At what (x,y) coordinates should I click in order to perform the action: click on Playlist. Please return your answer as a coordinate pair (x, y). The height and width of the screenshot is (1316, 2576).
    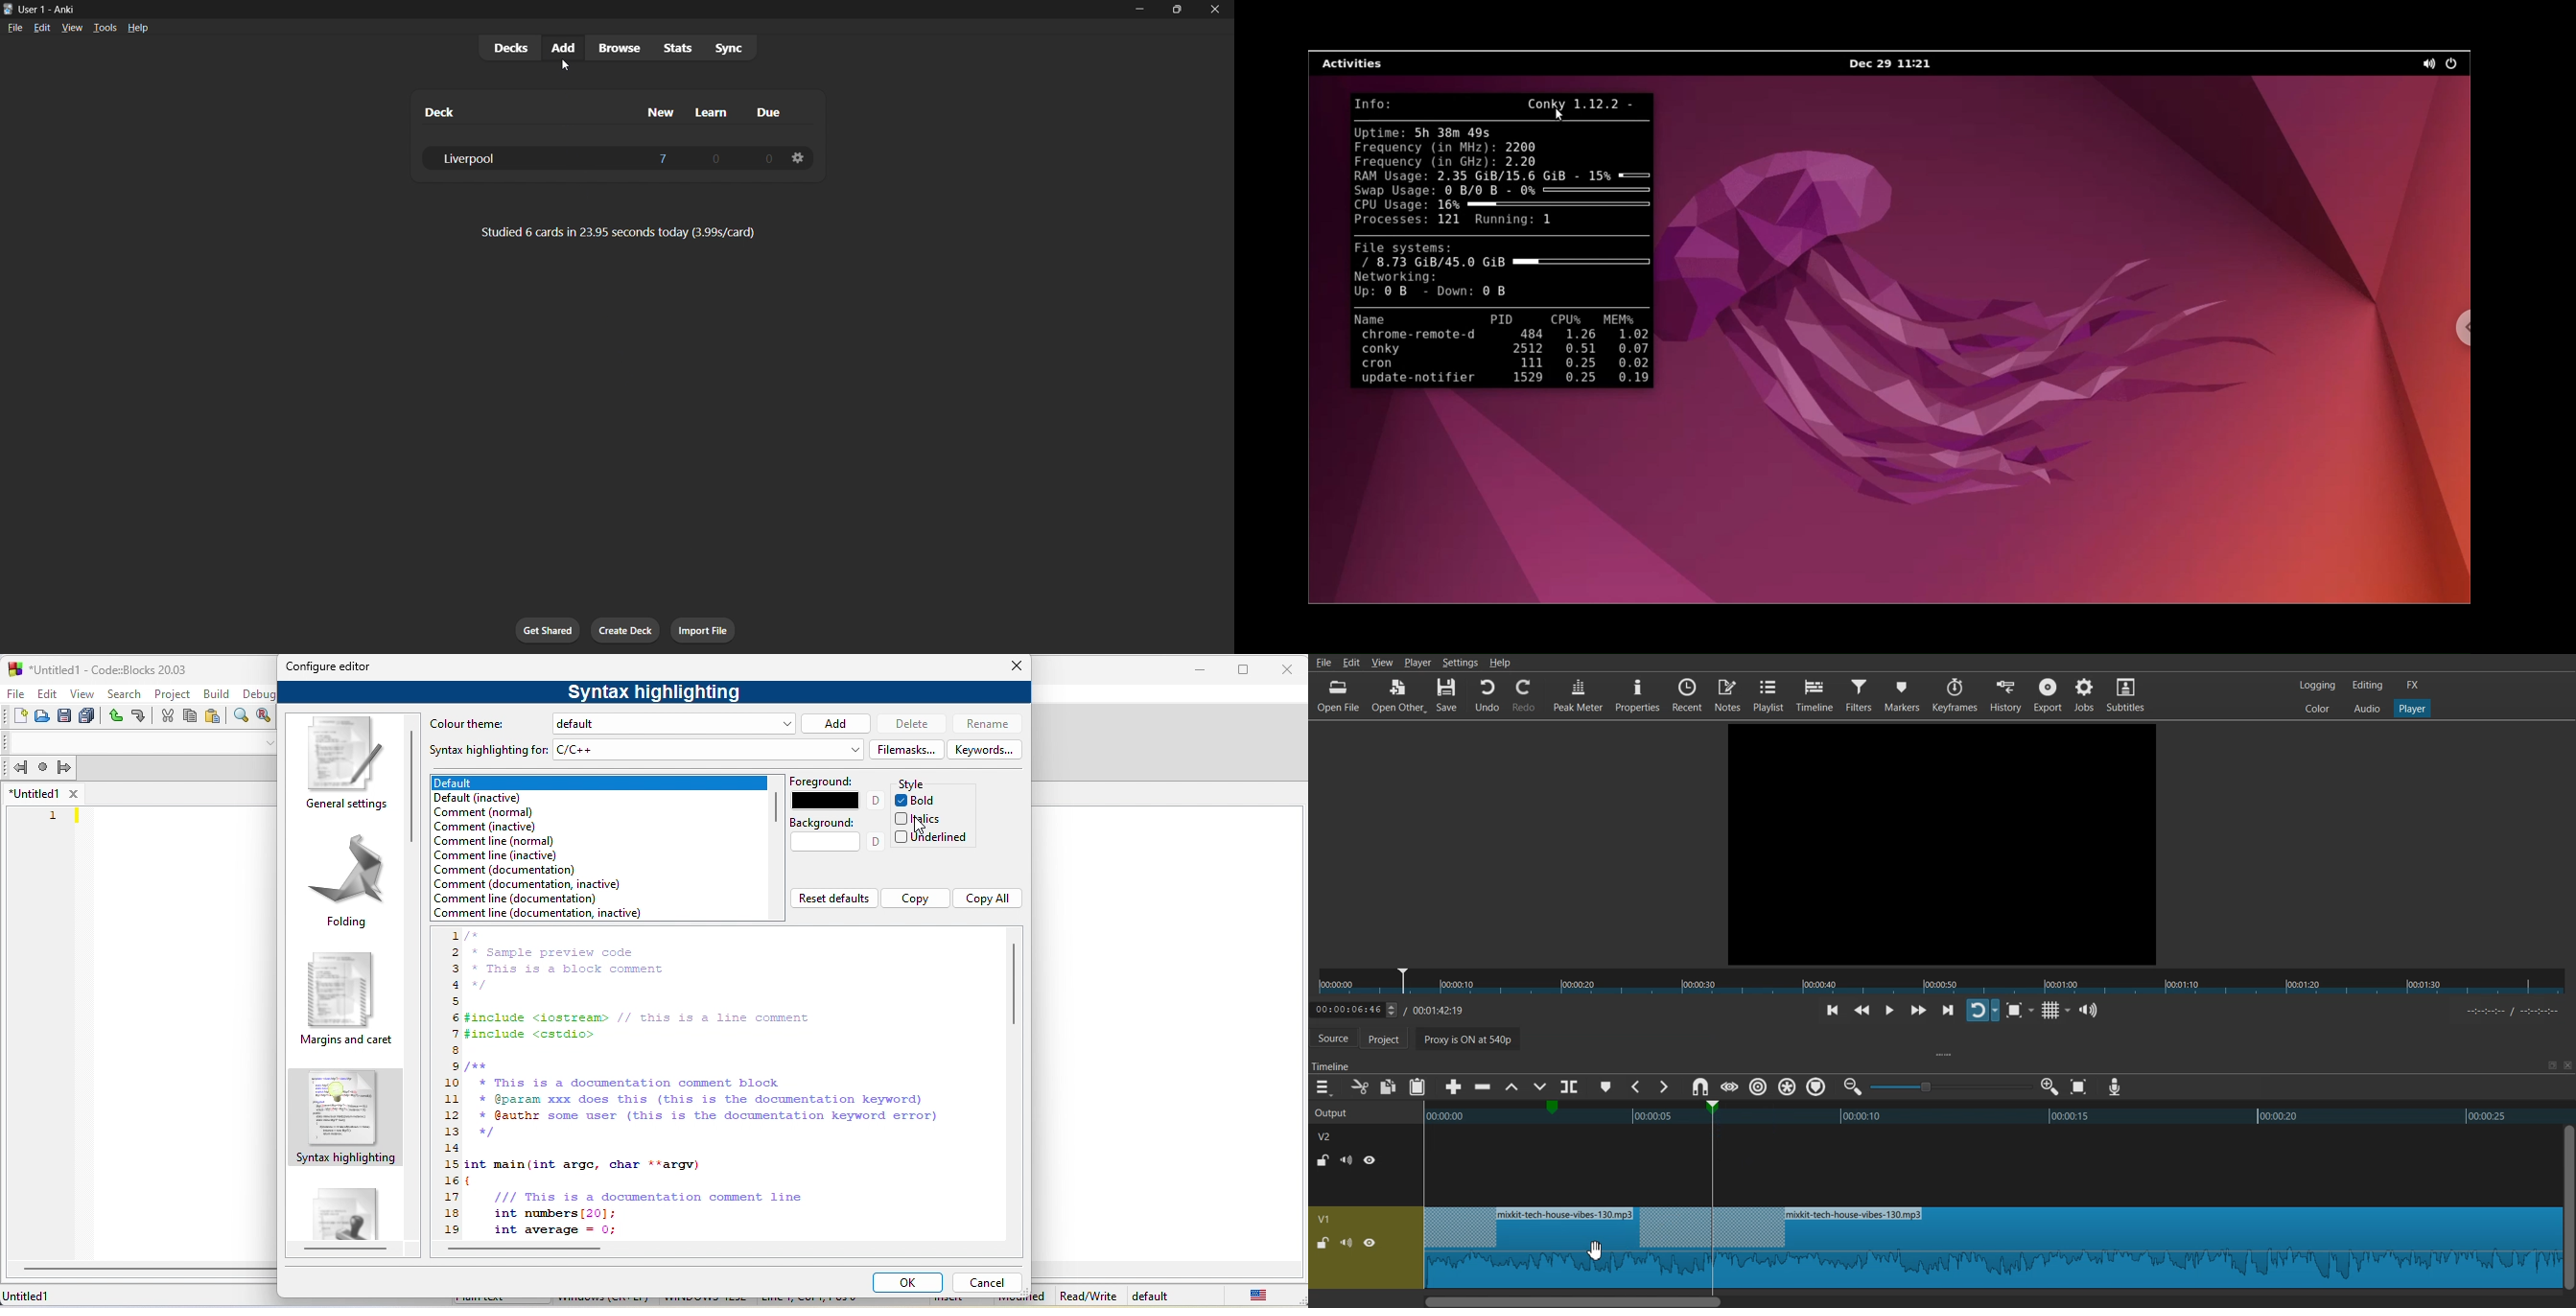
    Looking at the image, I should click on (1769, 694).